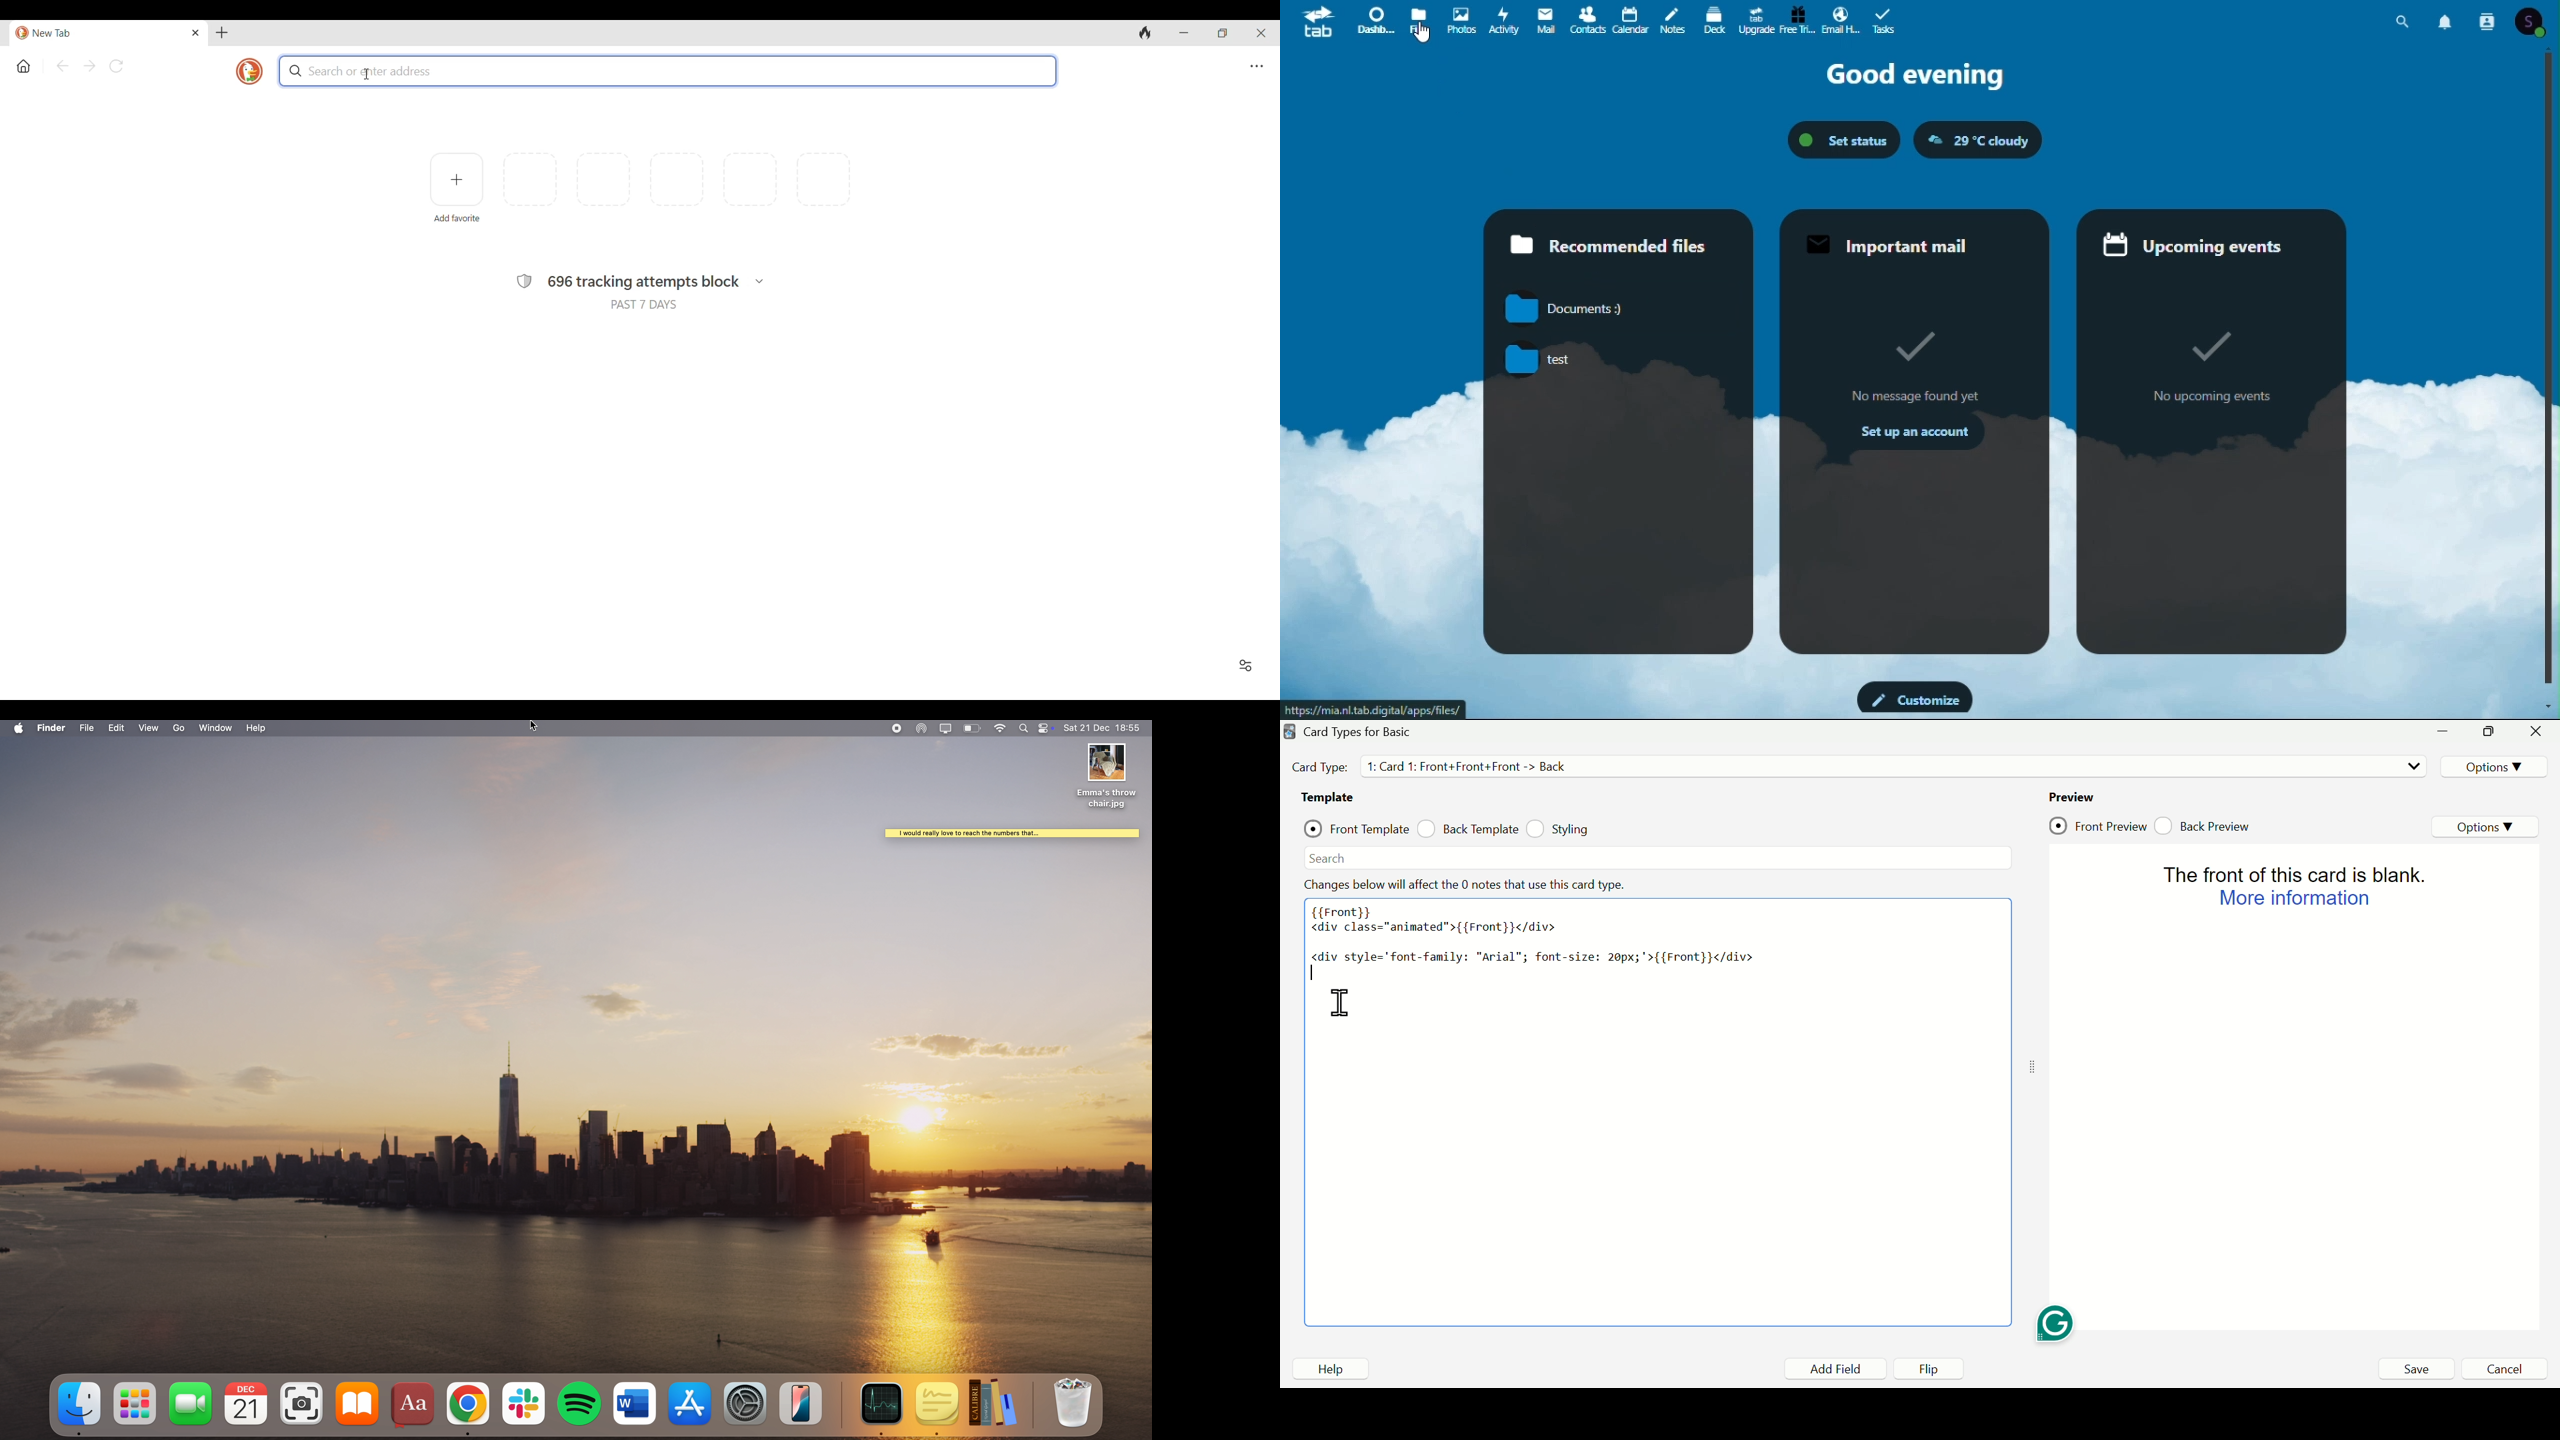 The width and height of the screenshot is (2576, 1456). Describe the element at coordinates (195, 33) in the screenshot. I see `Close current open tab` at that location.